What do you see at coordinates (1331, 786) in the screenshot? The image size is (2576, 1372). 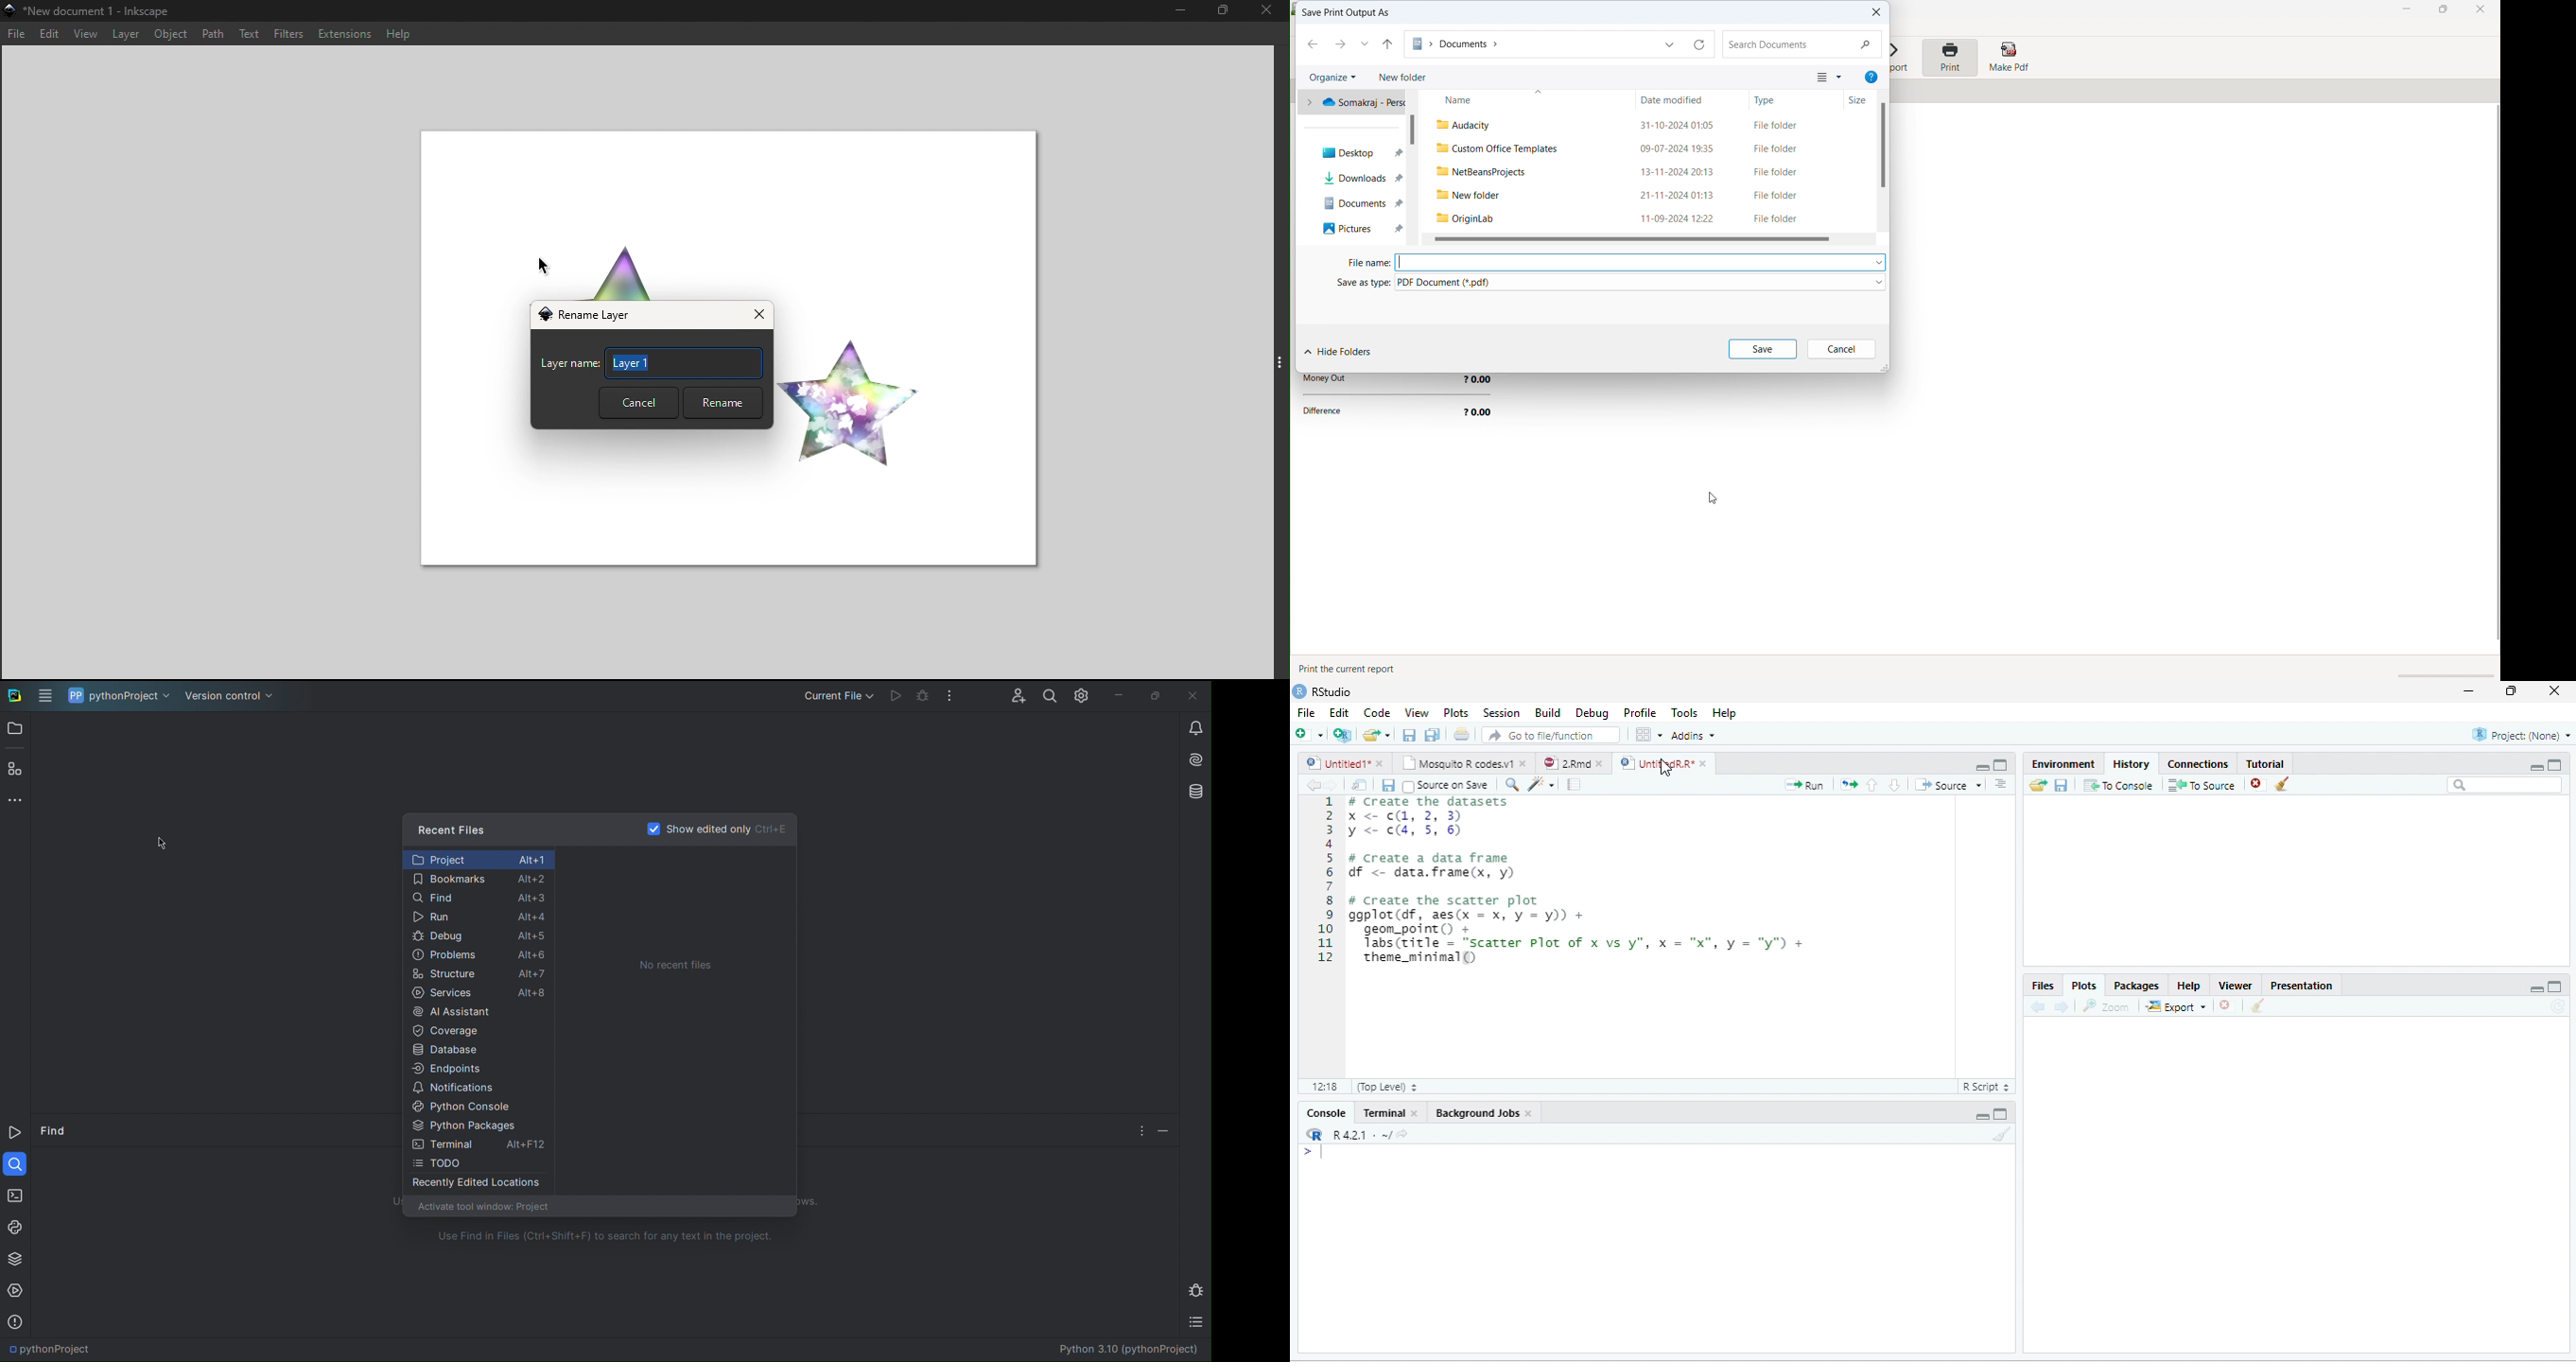 I see `Go forward to next source location` at bounding box center [1331, 786].